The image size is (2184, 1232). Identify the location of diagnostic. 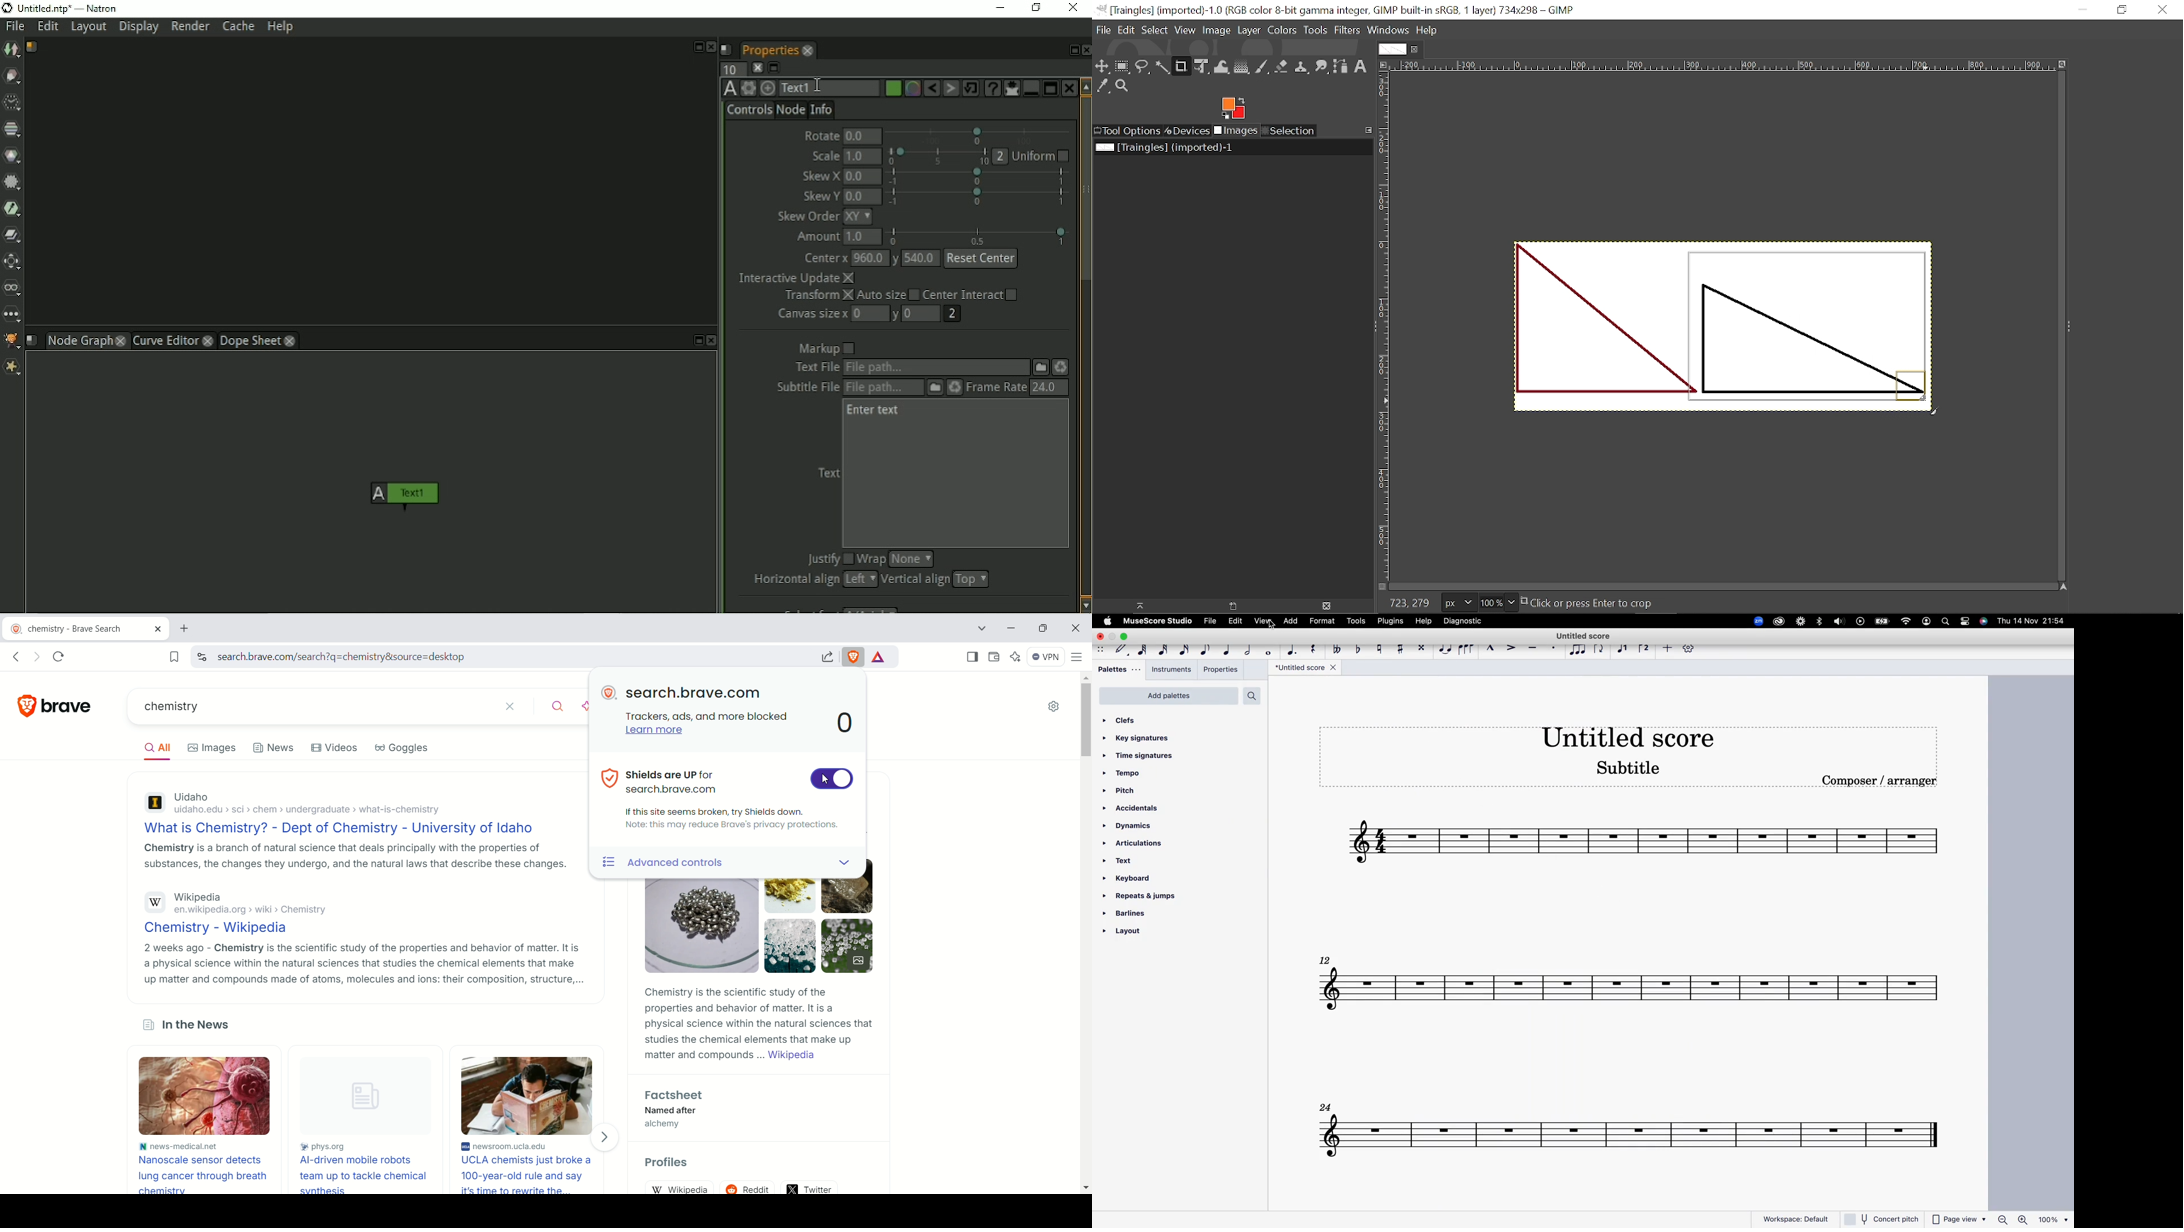
(1463, 621).